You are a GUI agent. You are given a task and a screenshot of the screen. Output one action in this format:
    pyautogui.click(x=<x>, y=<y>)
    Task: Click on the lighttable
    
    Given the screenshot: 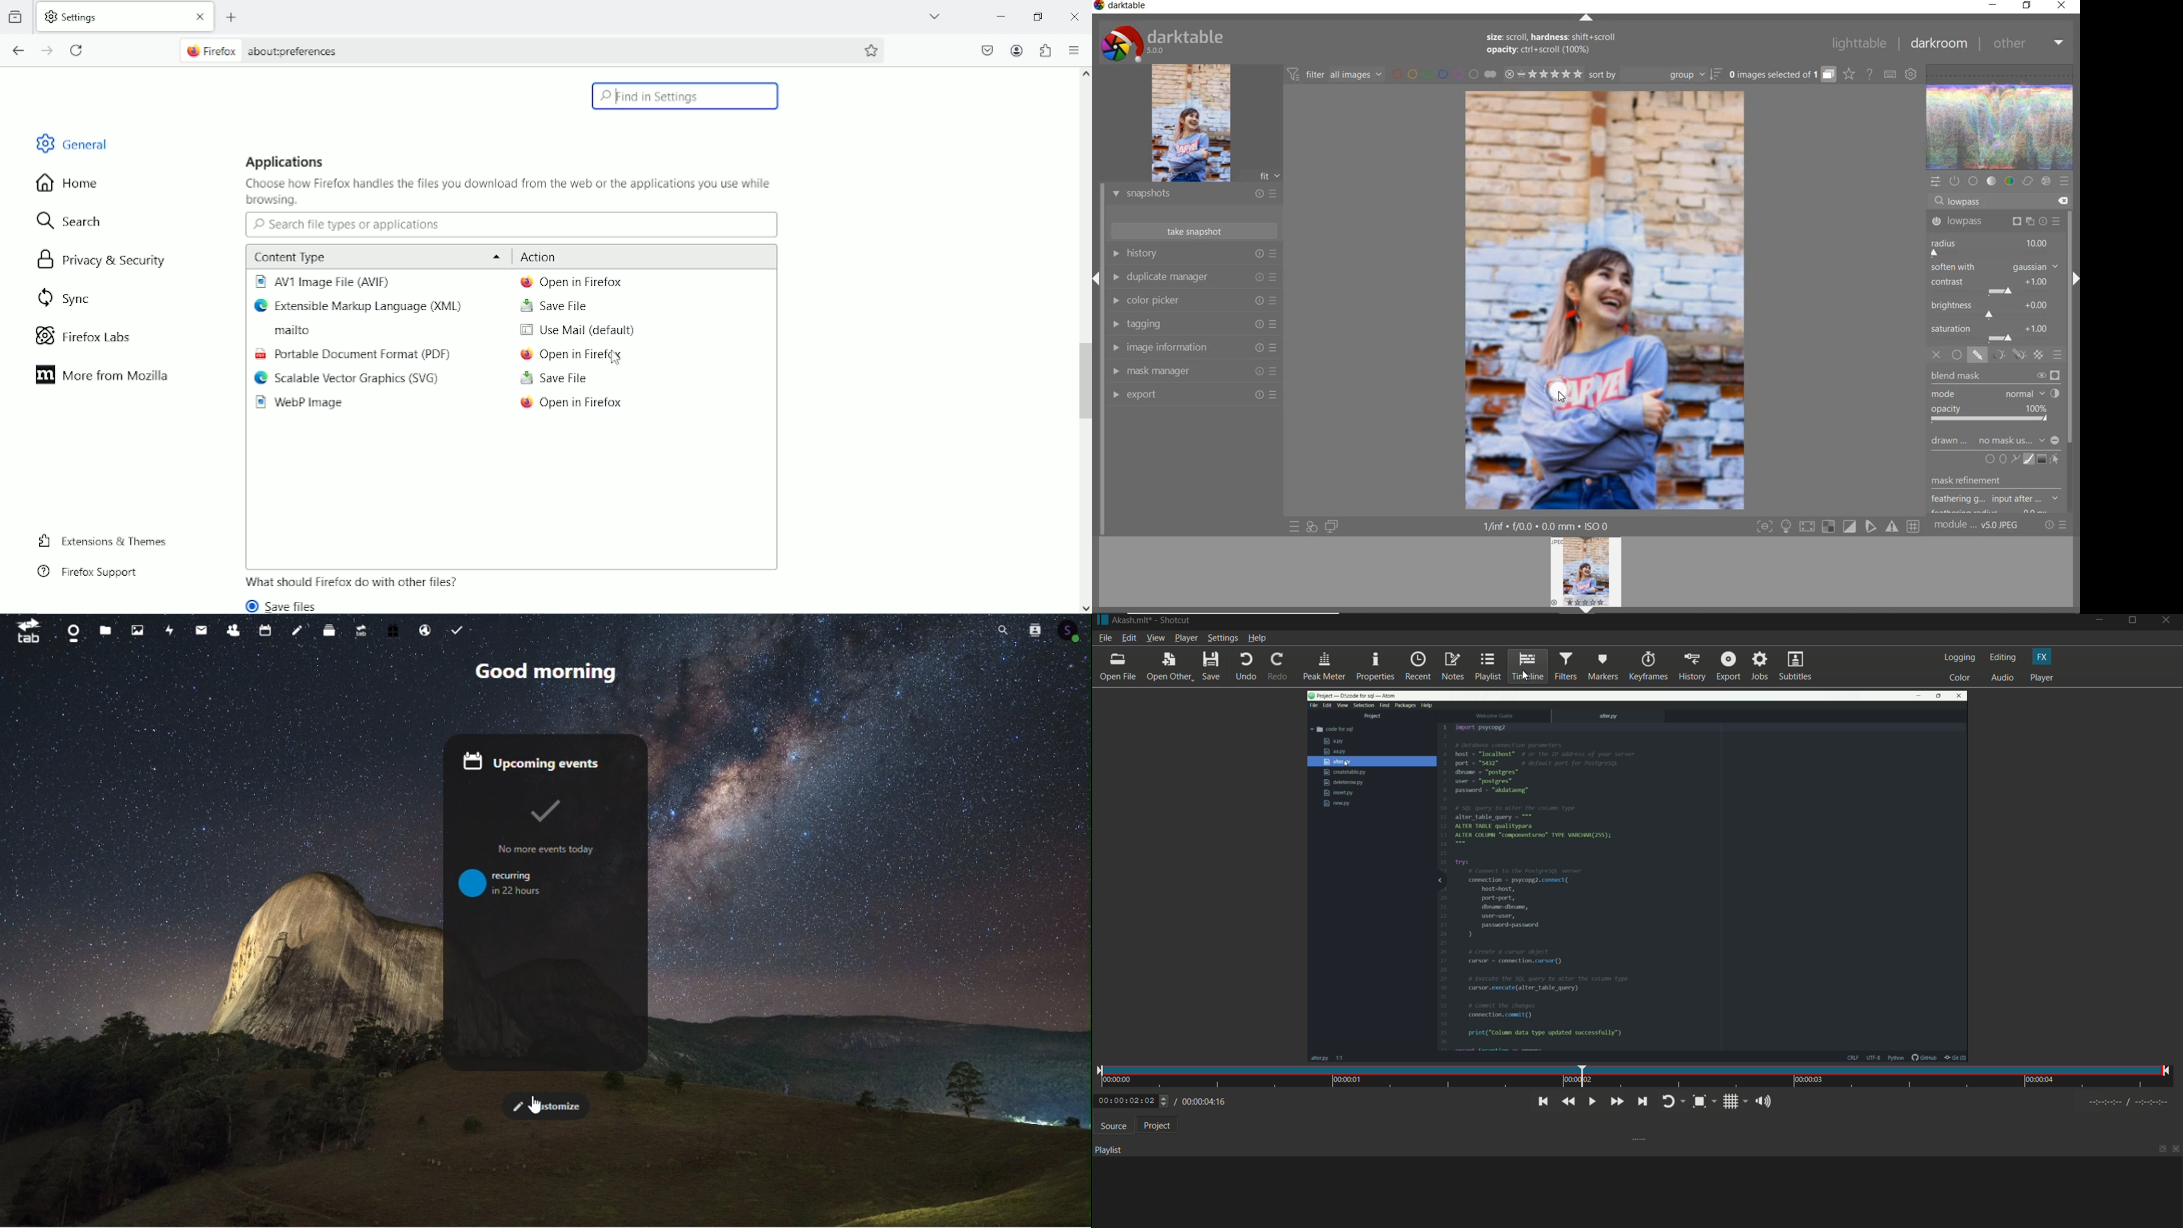 What is the action you would take?
    pyautogui.click(x=1857, y=45)
    